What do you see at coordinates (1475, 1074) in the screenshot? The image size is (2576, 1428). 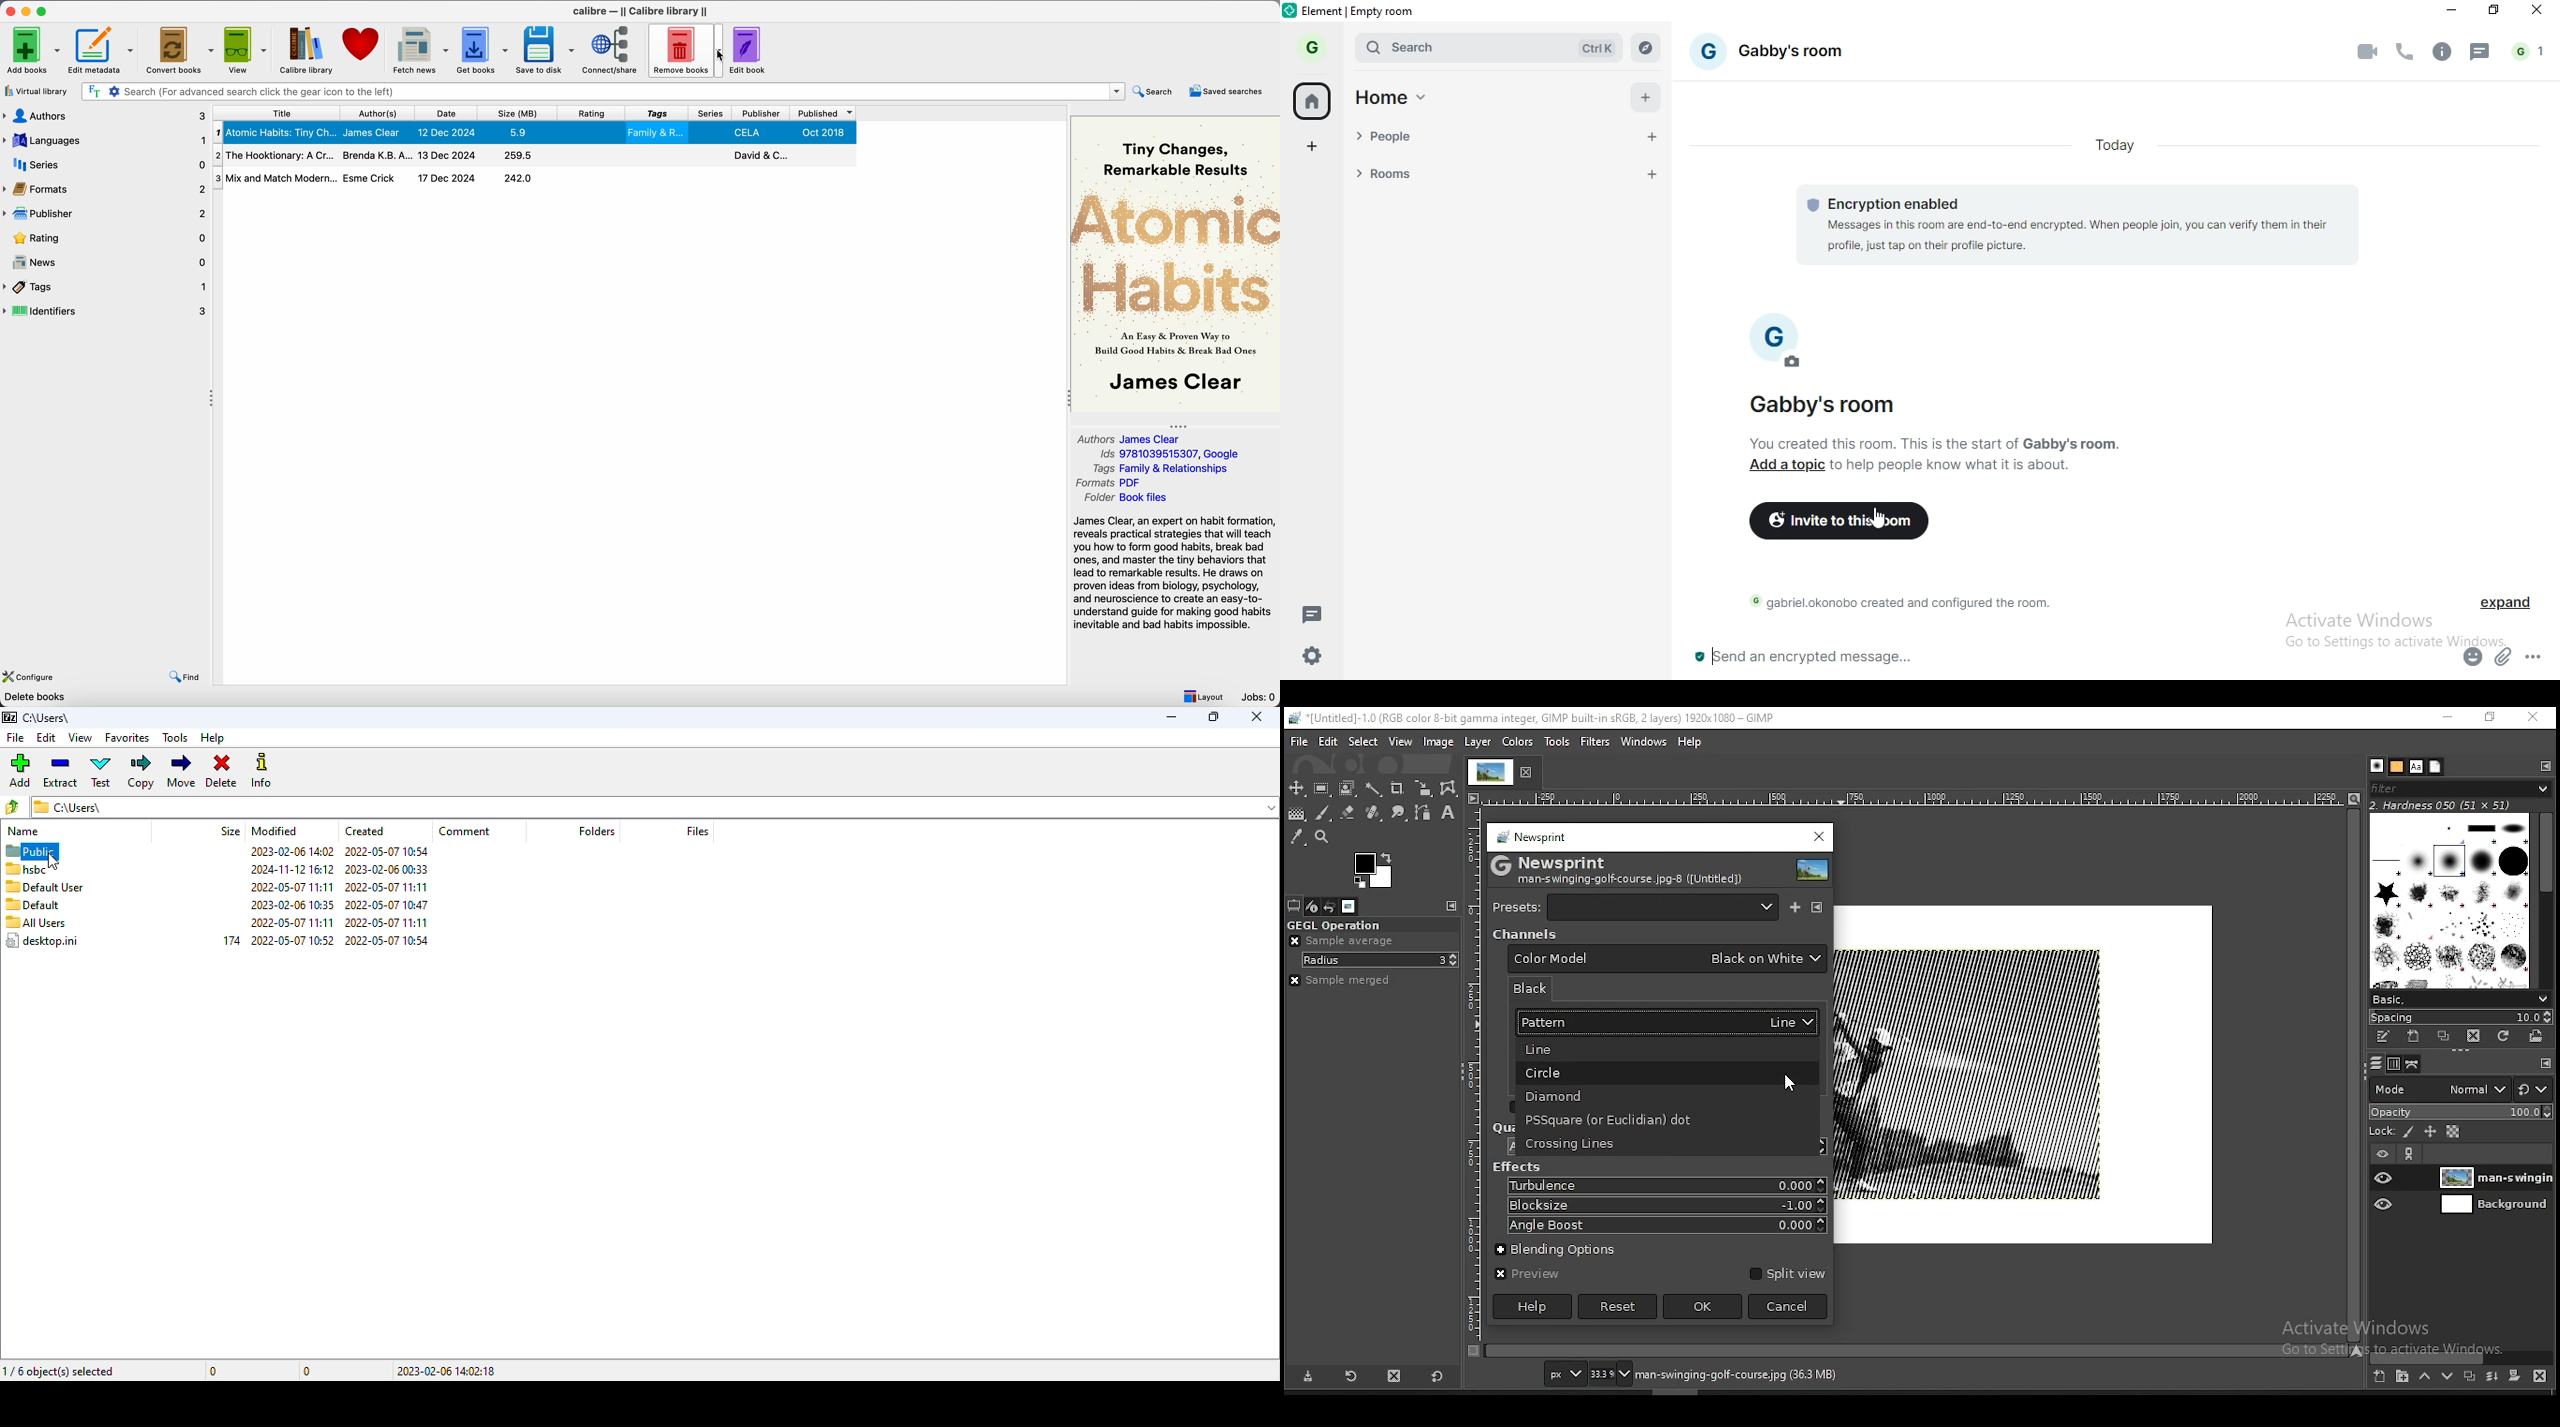 I see `scale (vertical)` at bounding box center [1475, 1074].